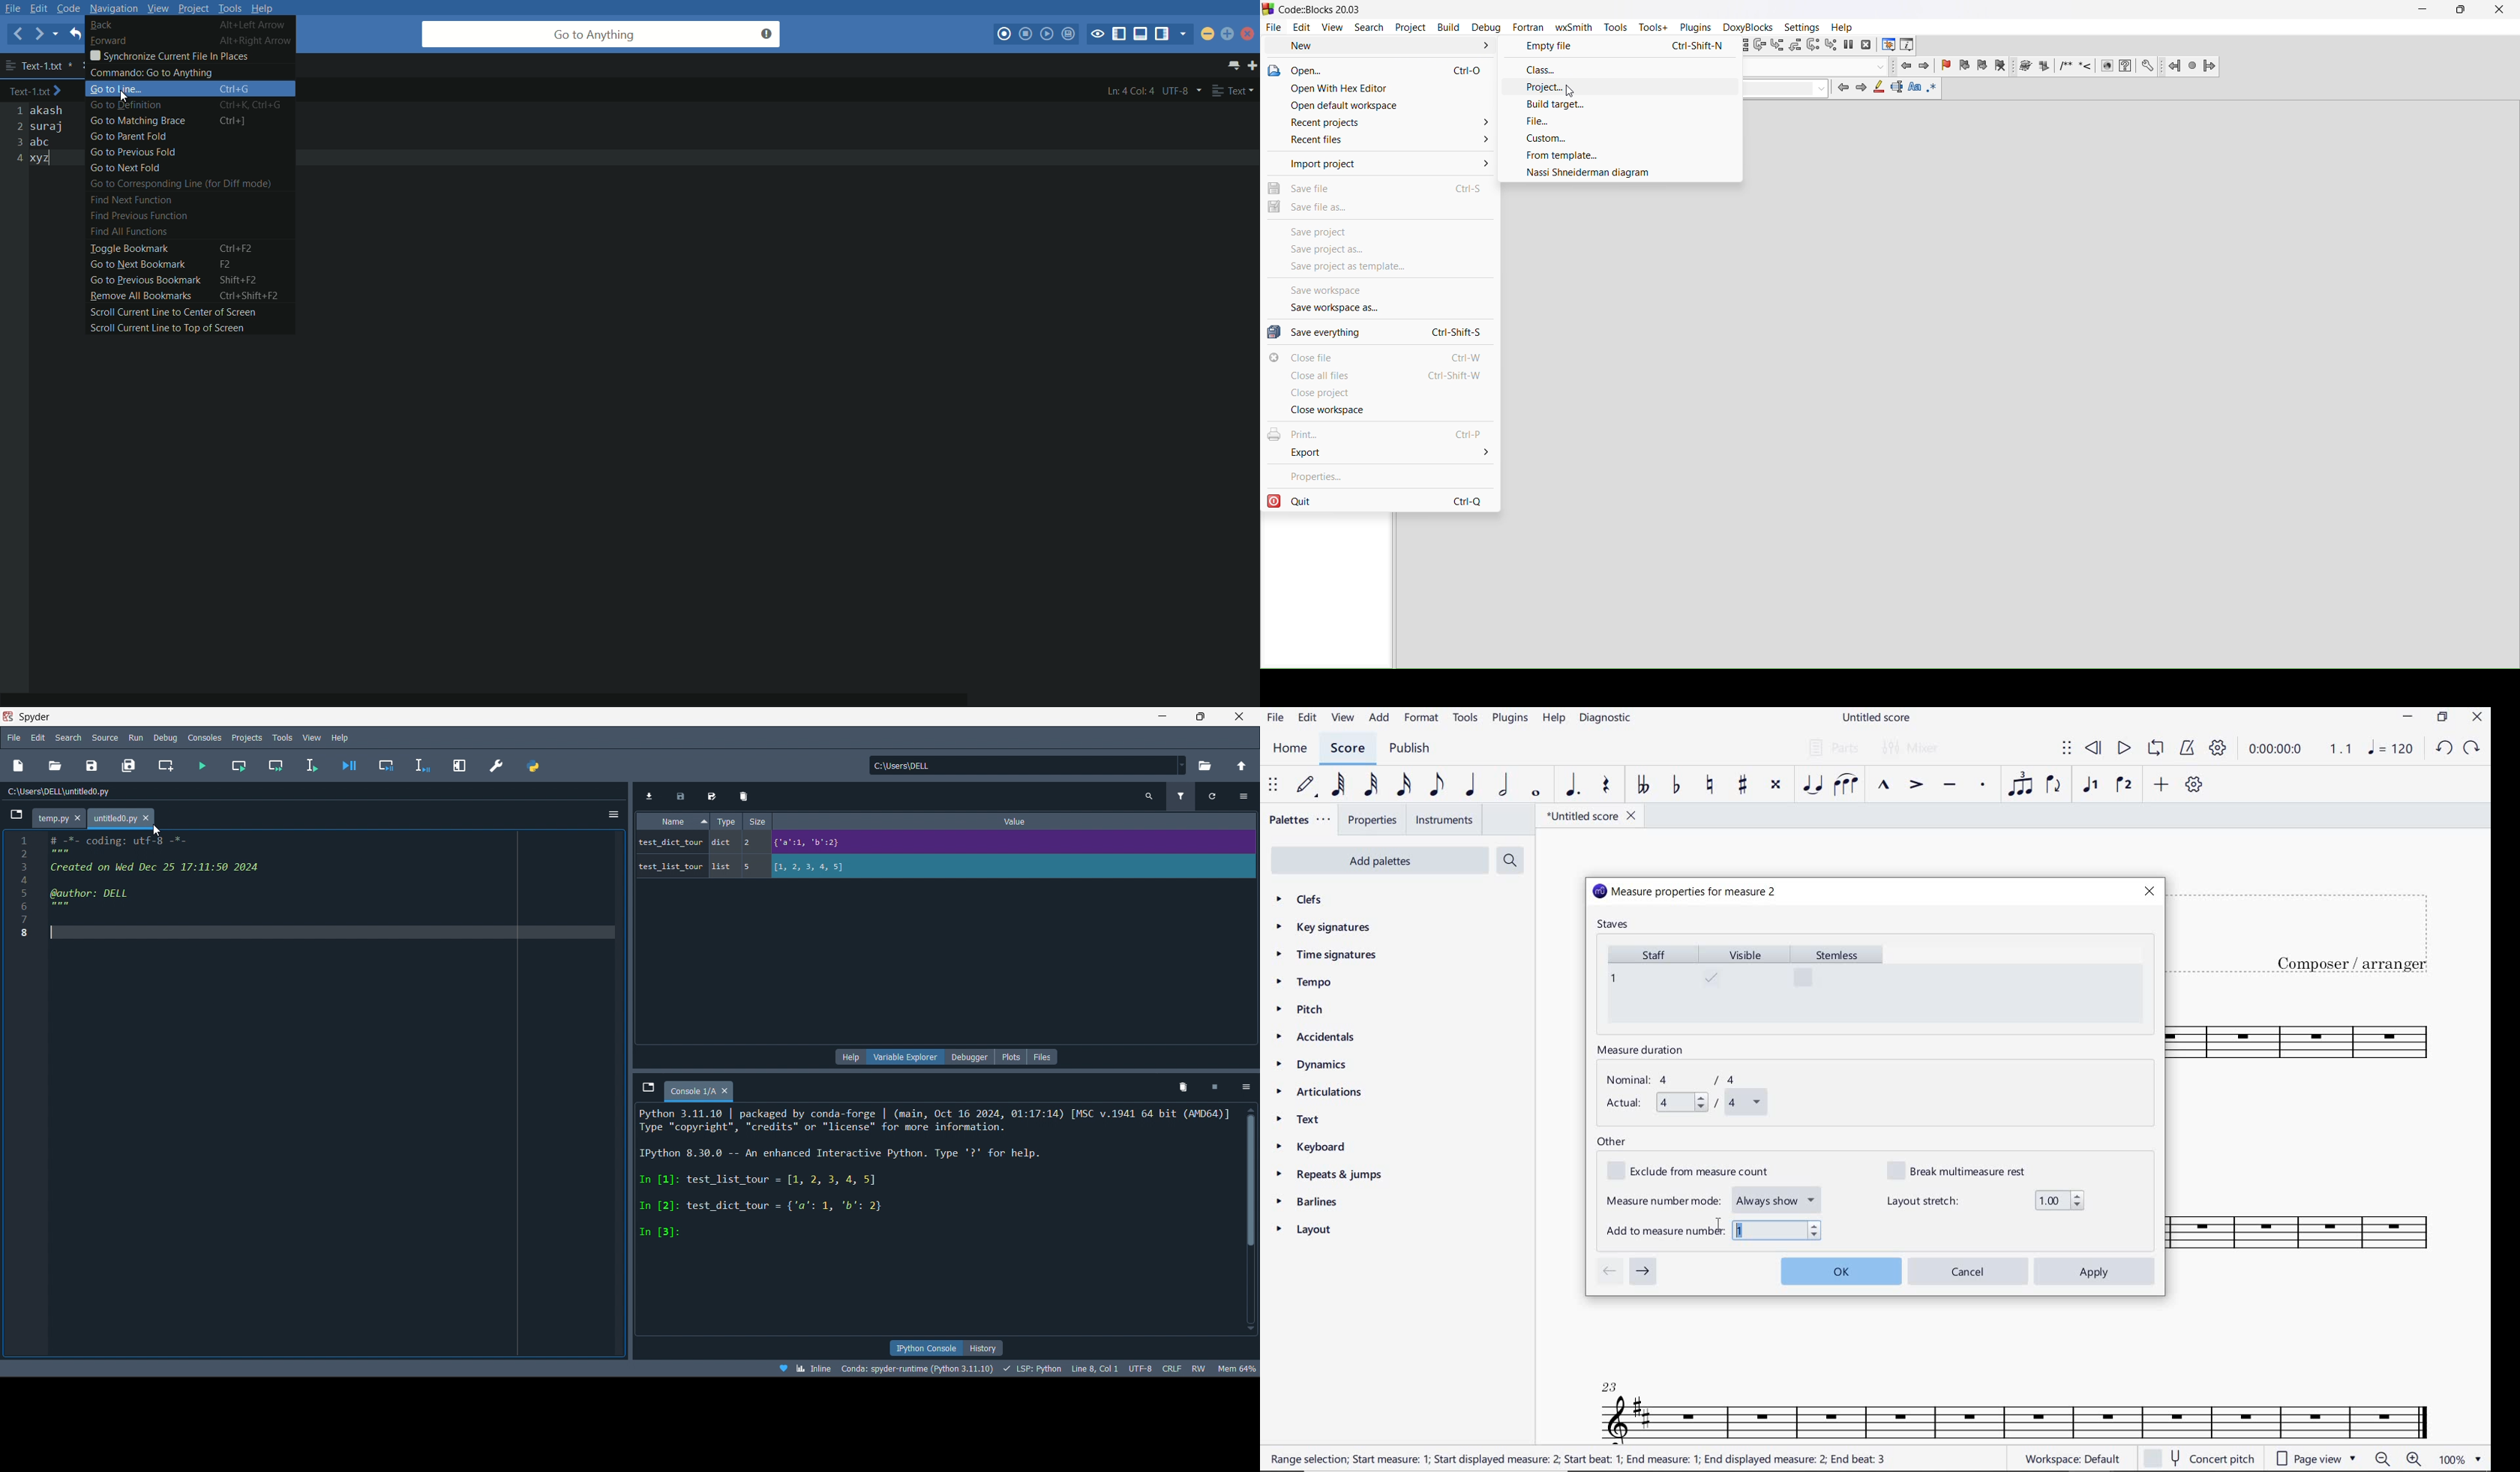 The height and width of the screenshot is (1484, 2520). I want to click on scroll bar, so click(1252, 1222).